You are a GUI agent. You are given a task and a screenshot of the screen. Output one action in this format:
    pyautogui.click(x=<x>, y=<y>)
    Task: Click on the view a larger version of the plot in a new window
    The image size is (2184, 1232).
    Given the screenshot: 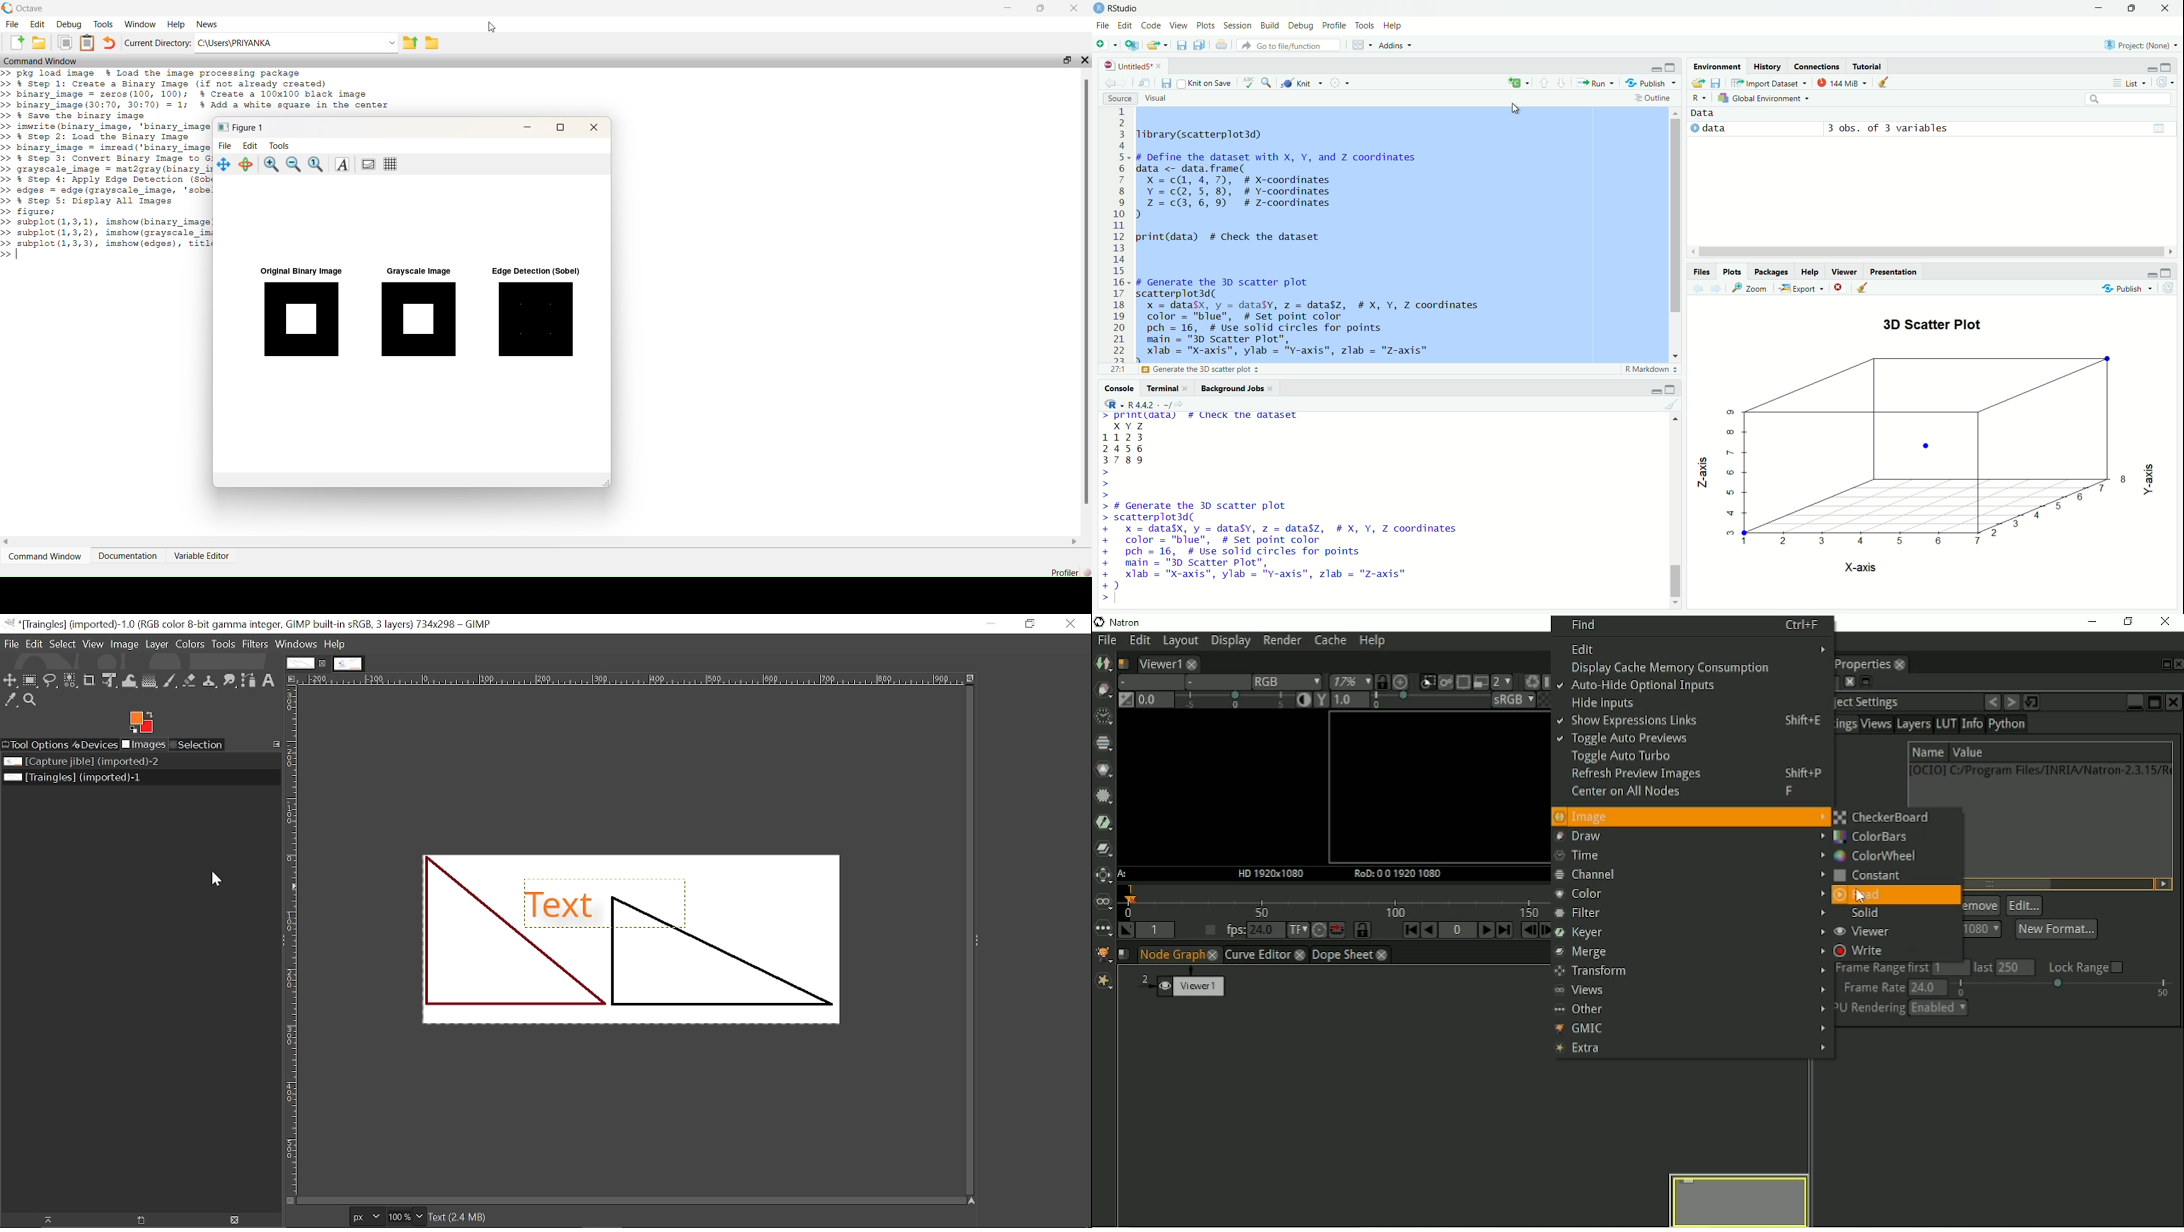 What is the action you would take?
    pyautogui.click(x=1751, y=289)
    